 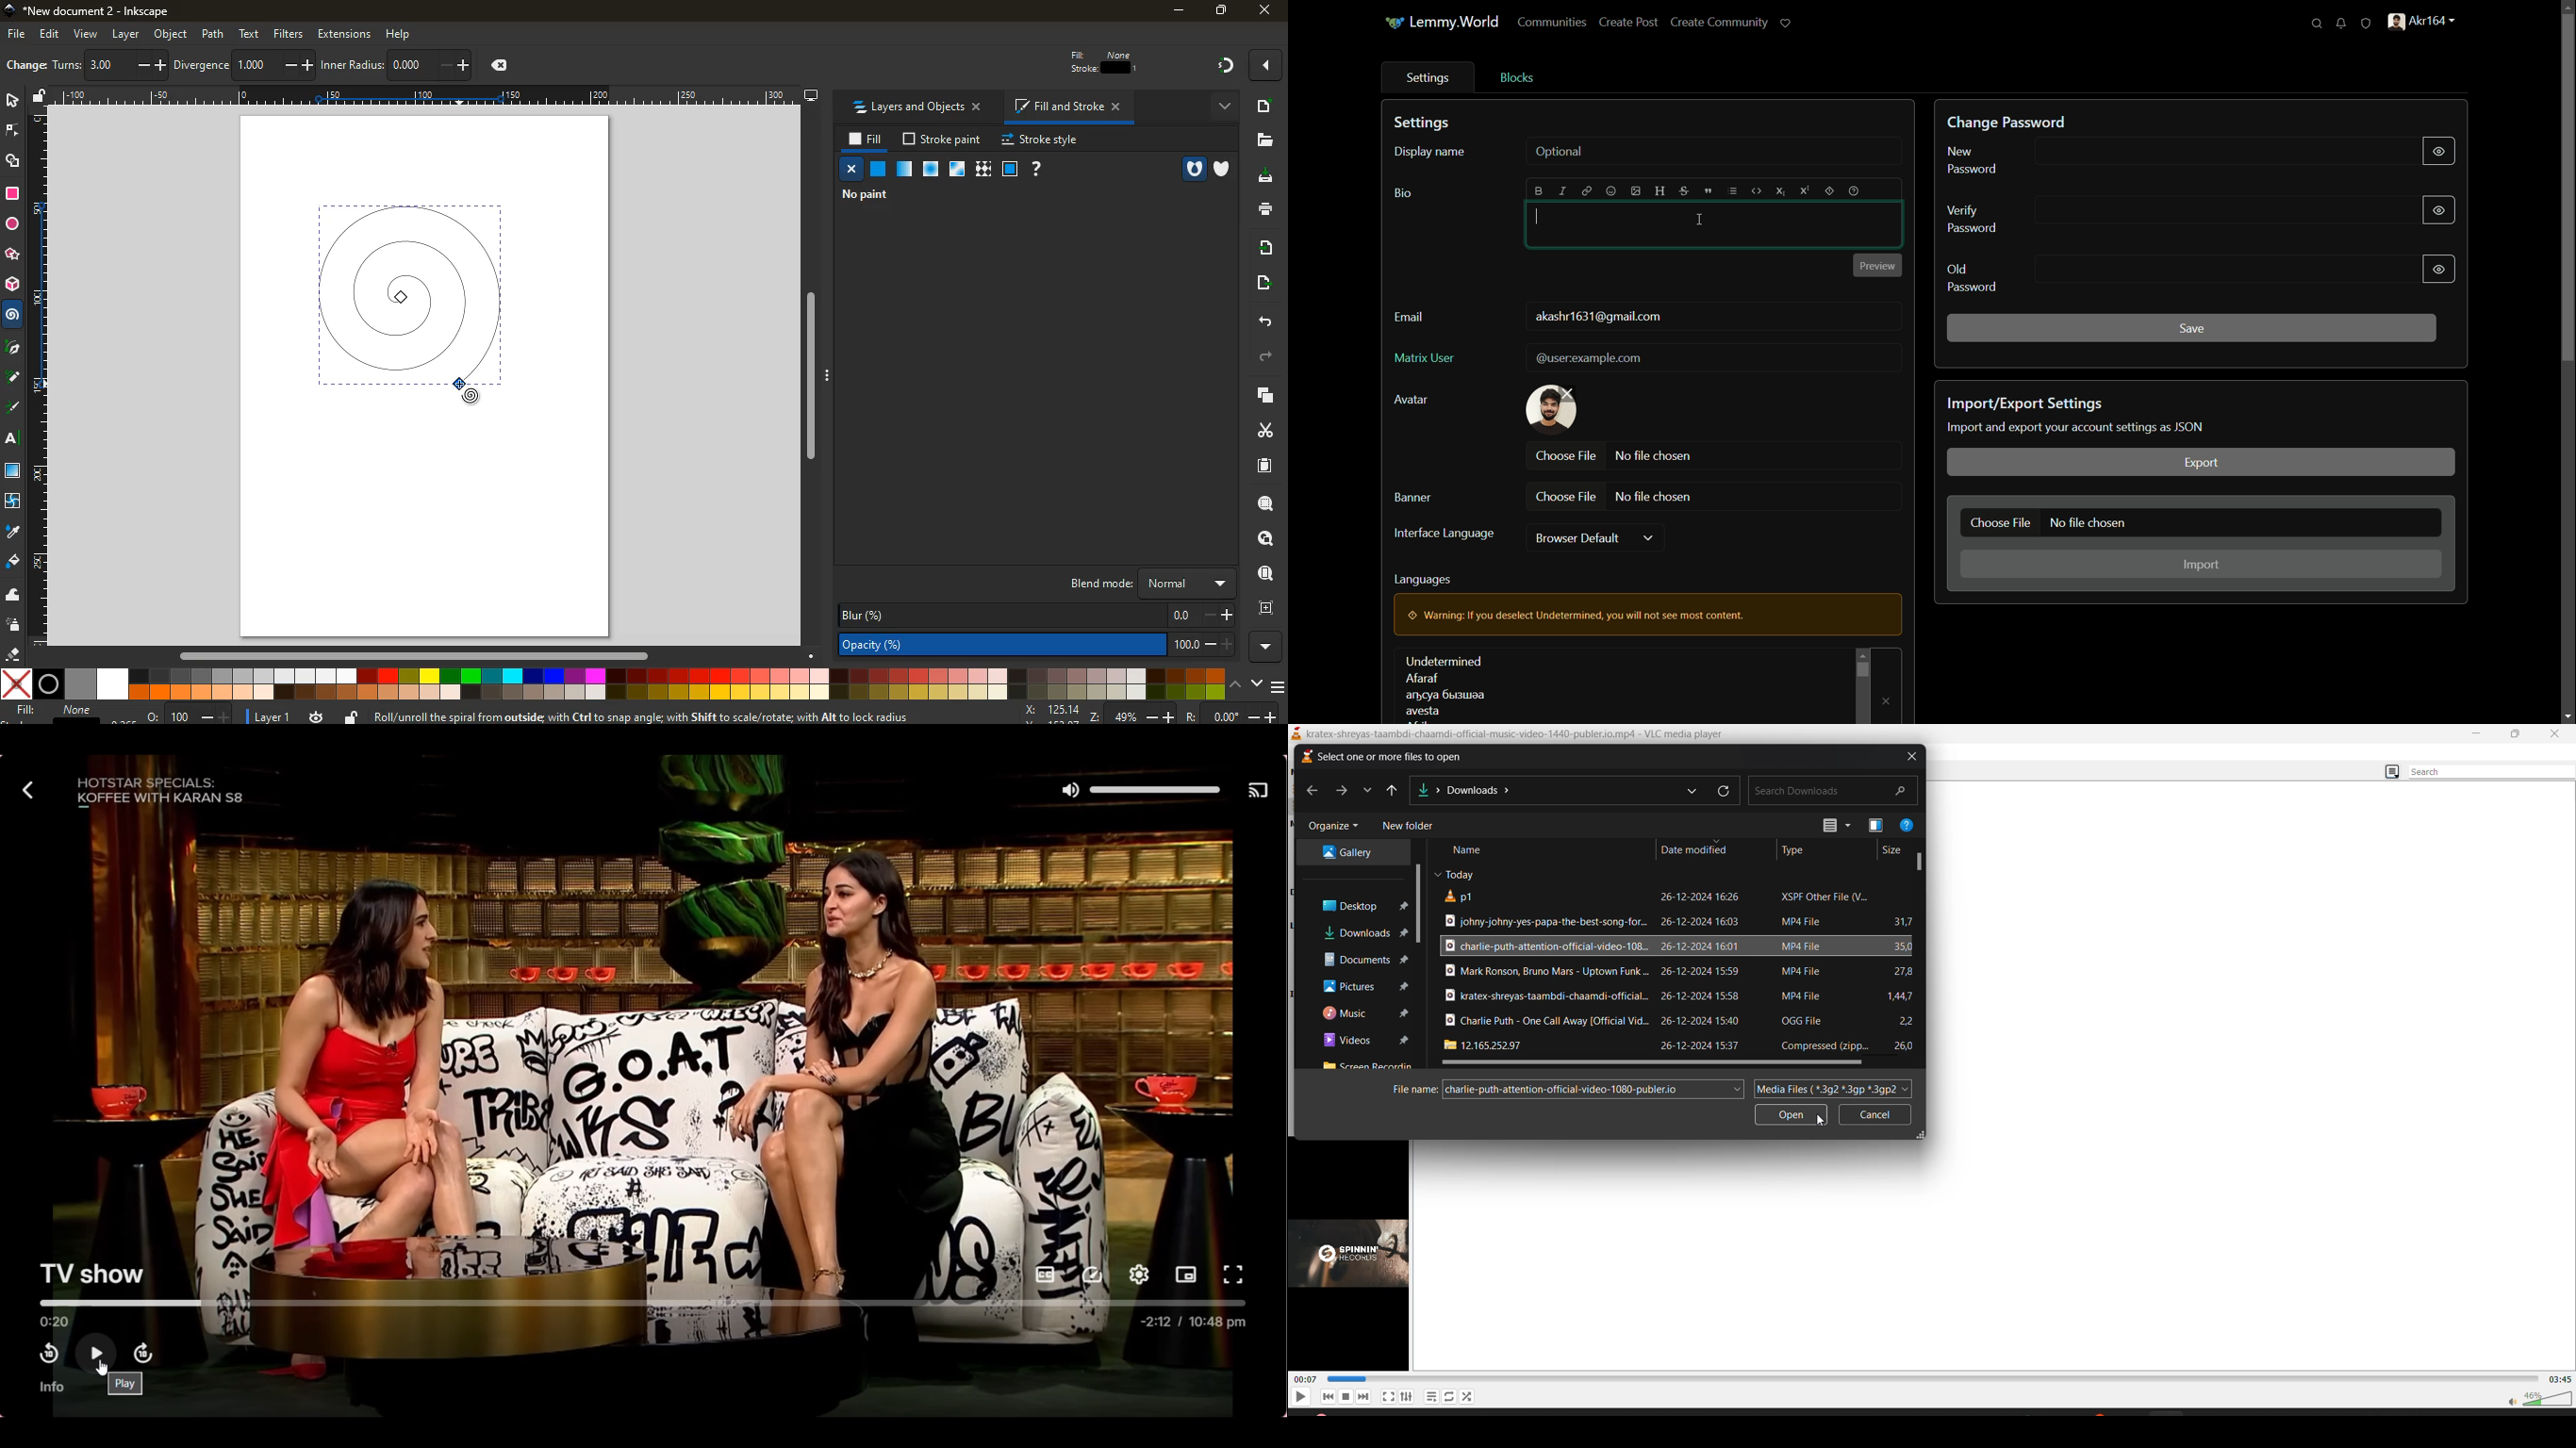 I want to click on maximize, so click(x=1219, y=9).